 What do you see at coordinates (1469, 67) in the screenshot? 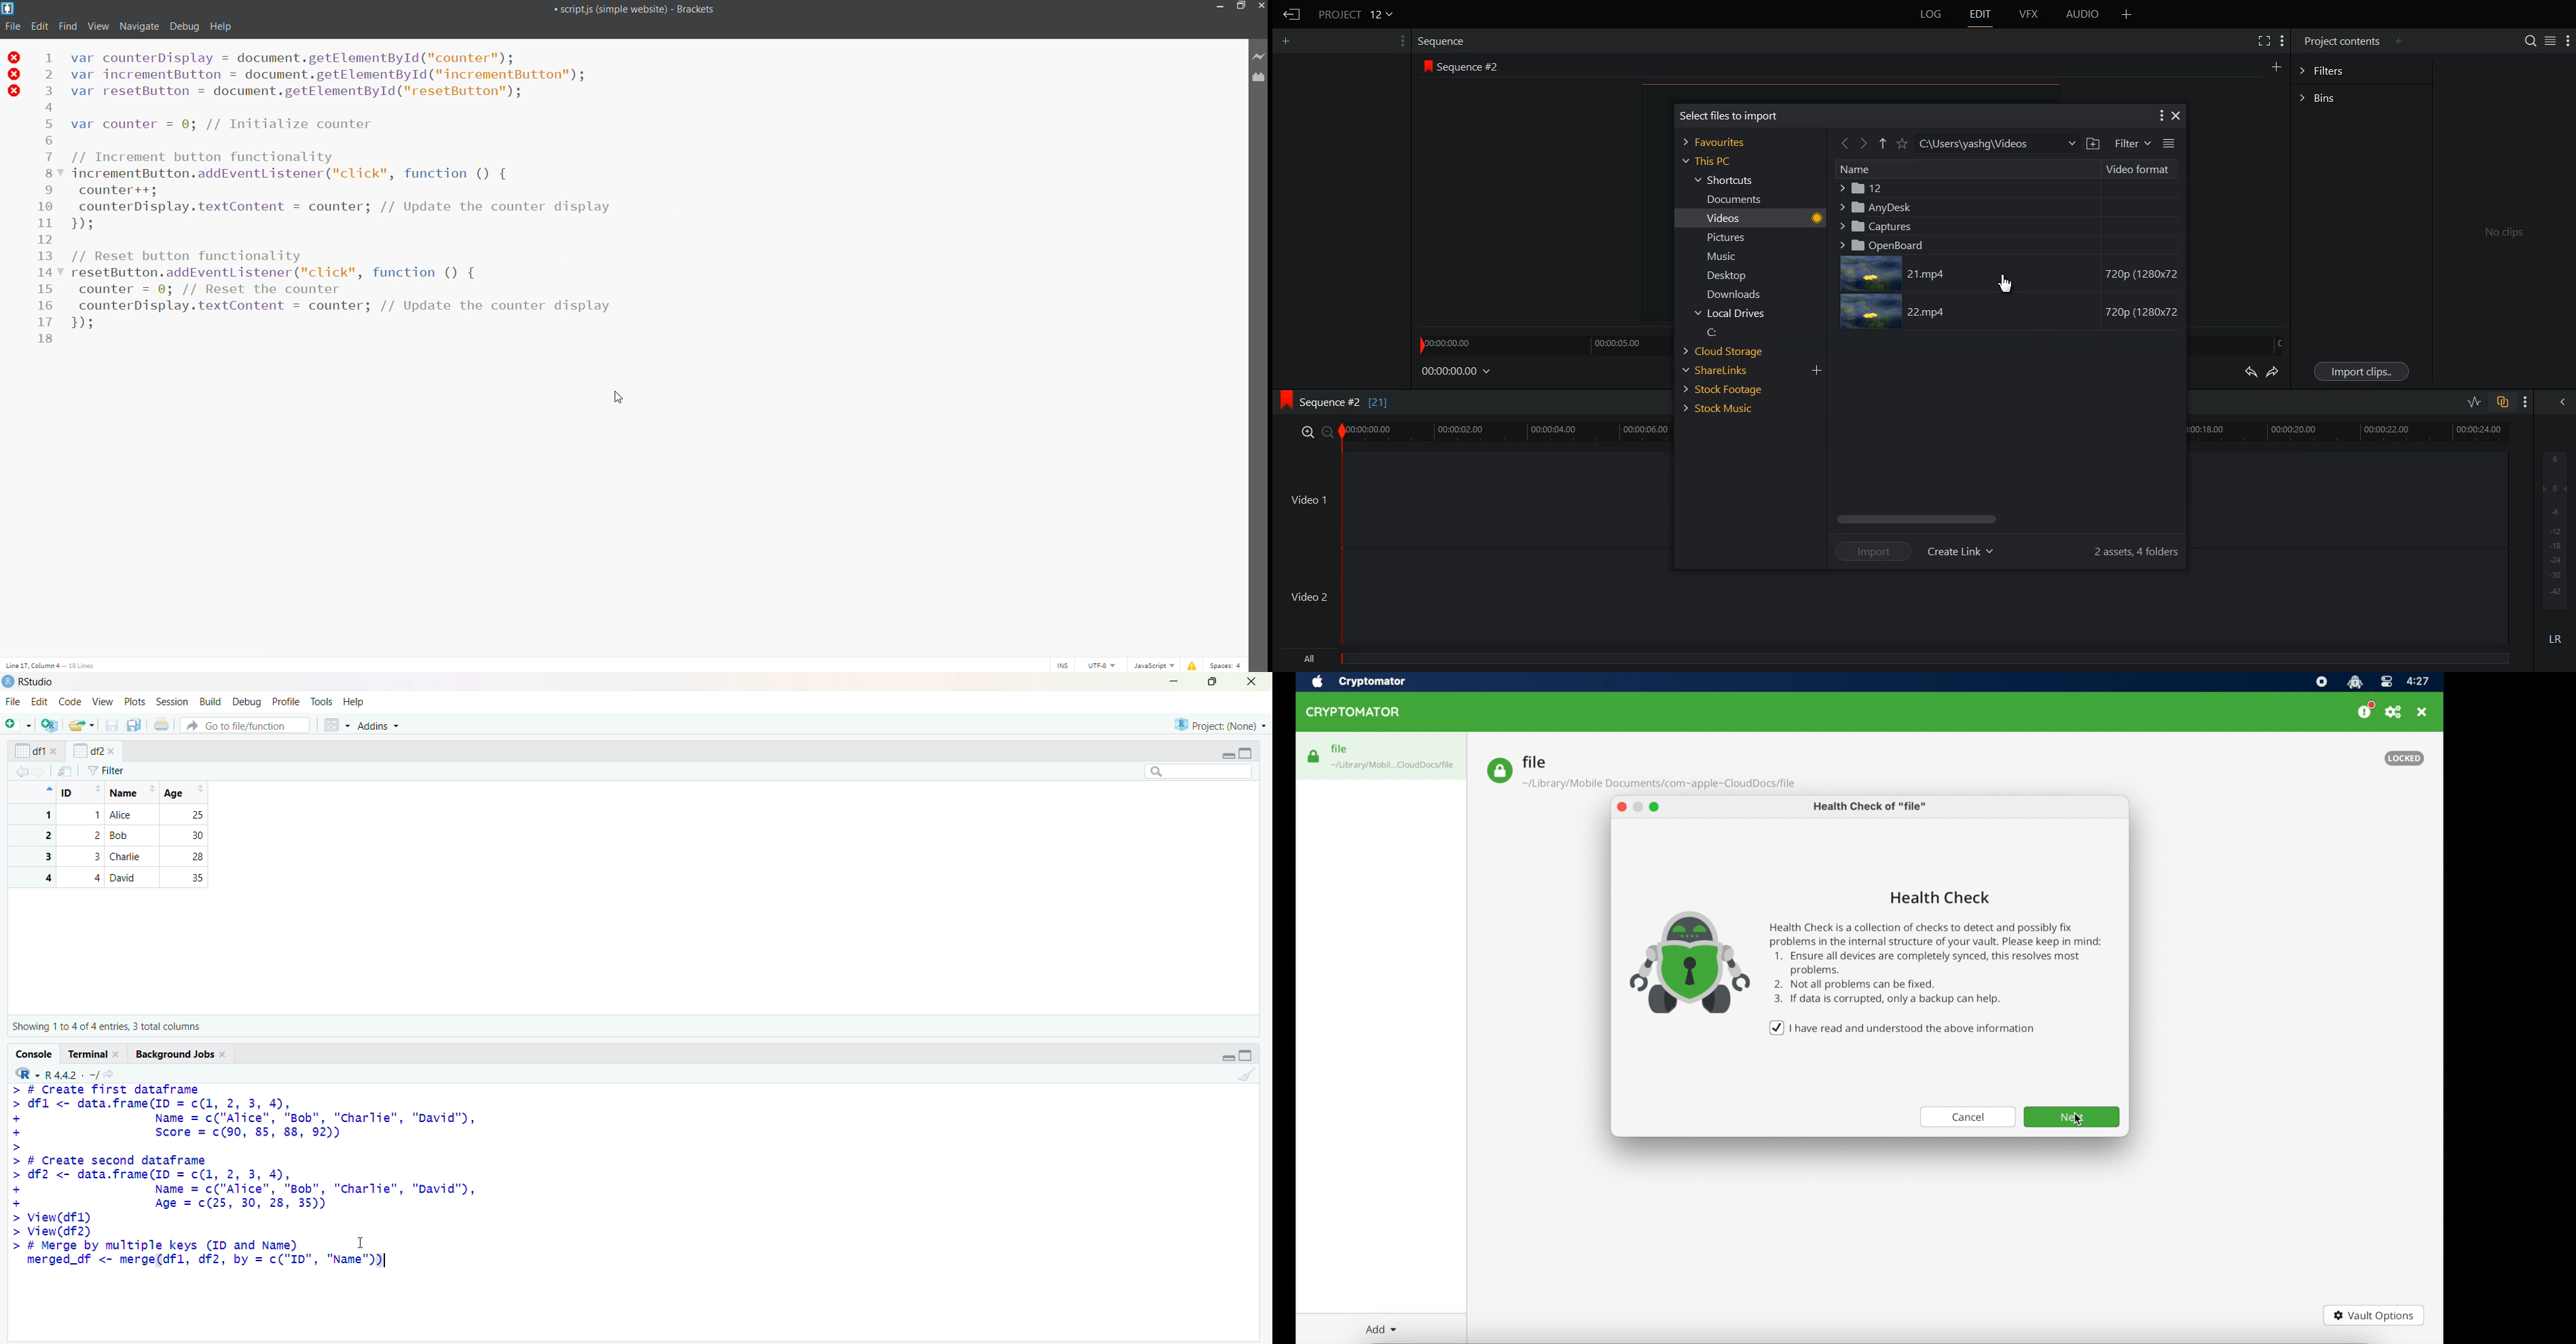
I see `Sequence #2` at bounding box center [1469, 67].